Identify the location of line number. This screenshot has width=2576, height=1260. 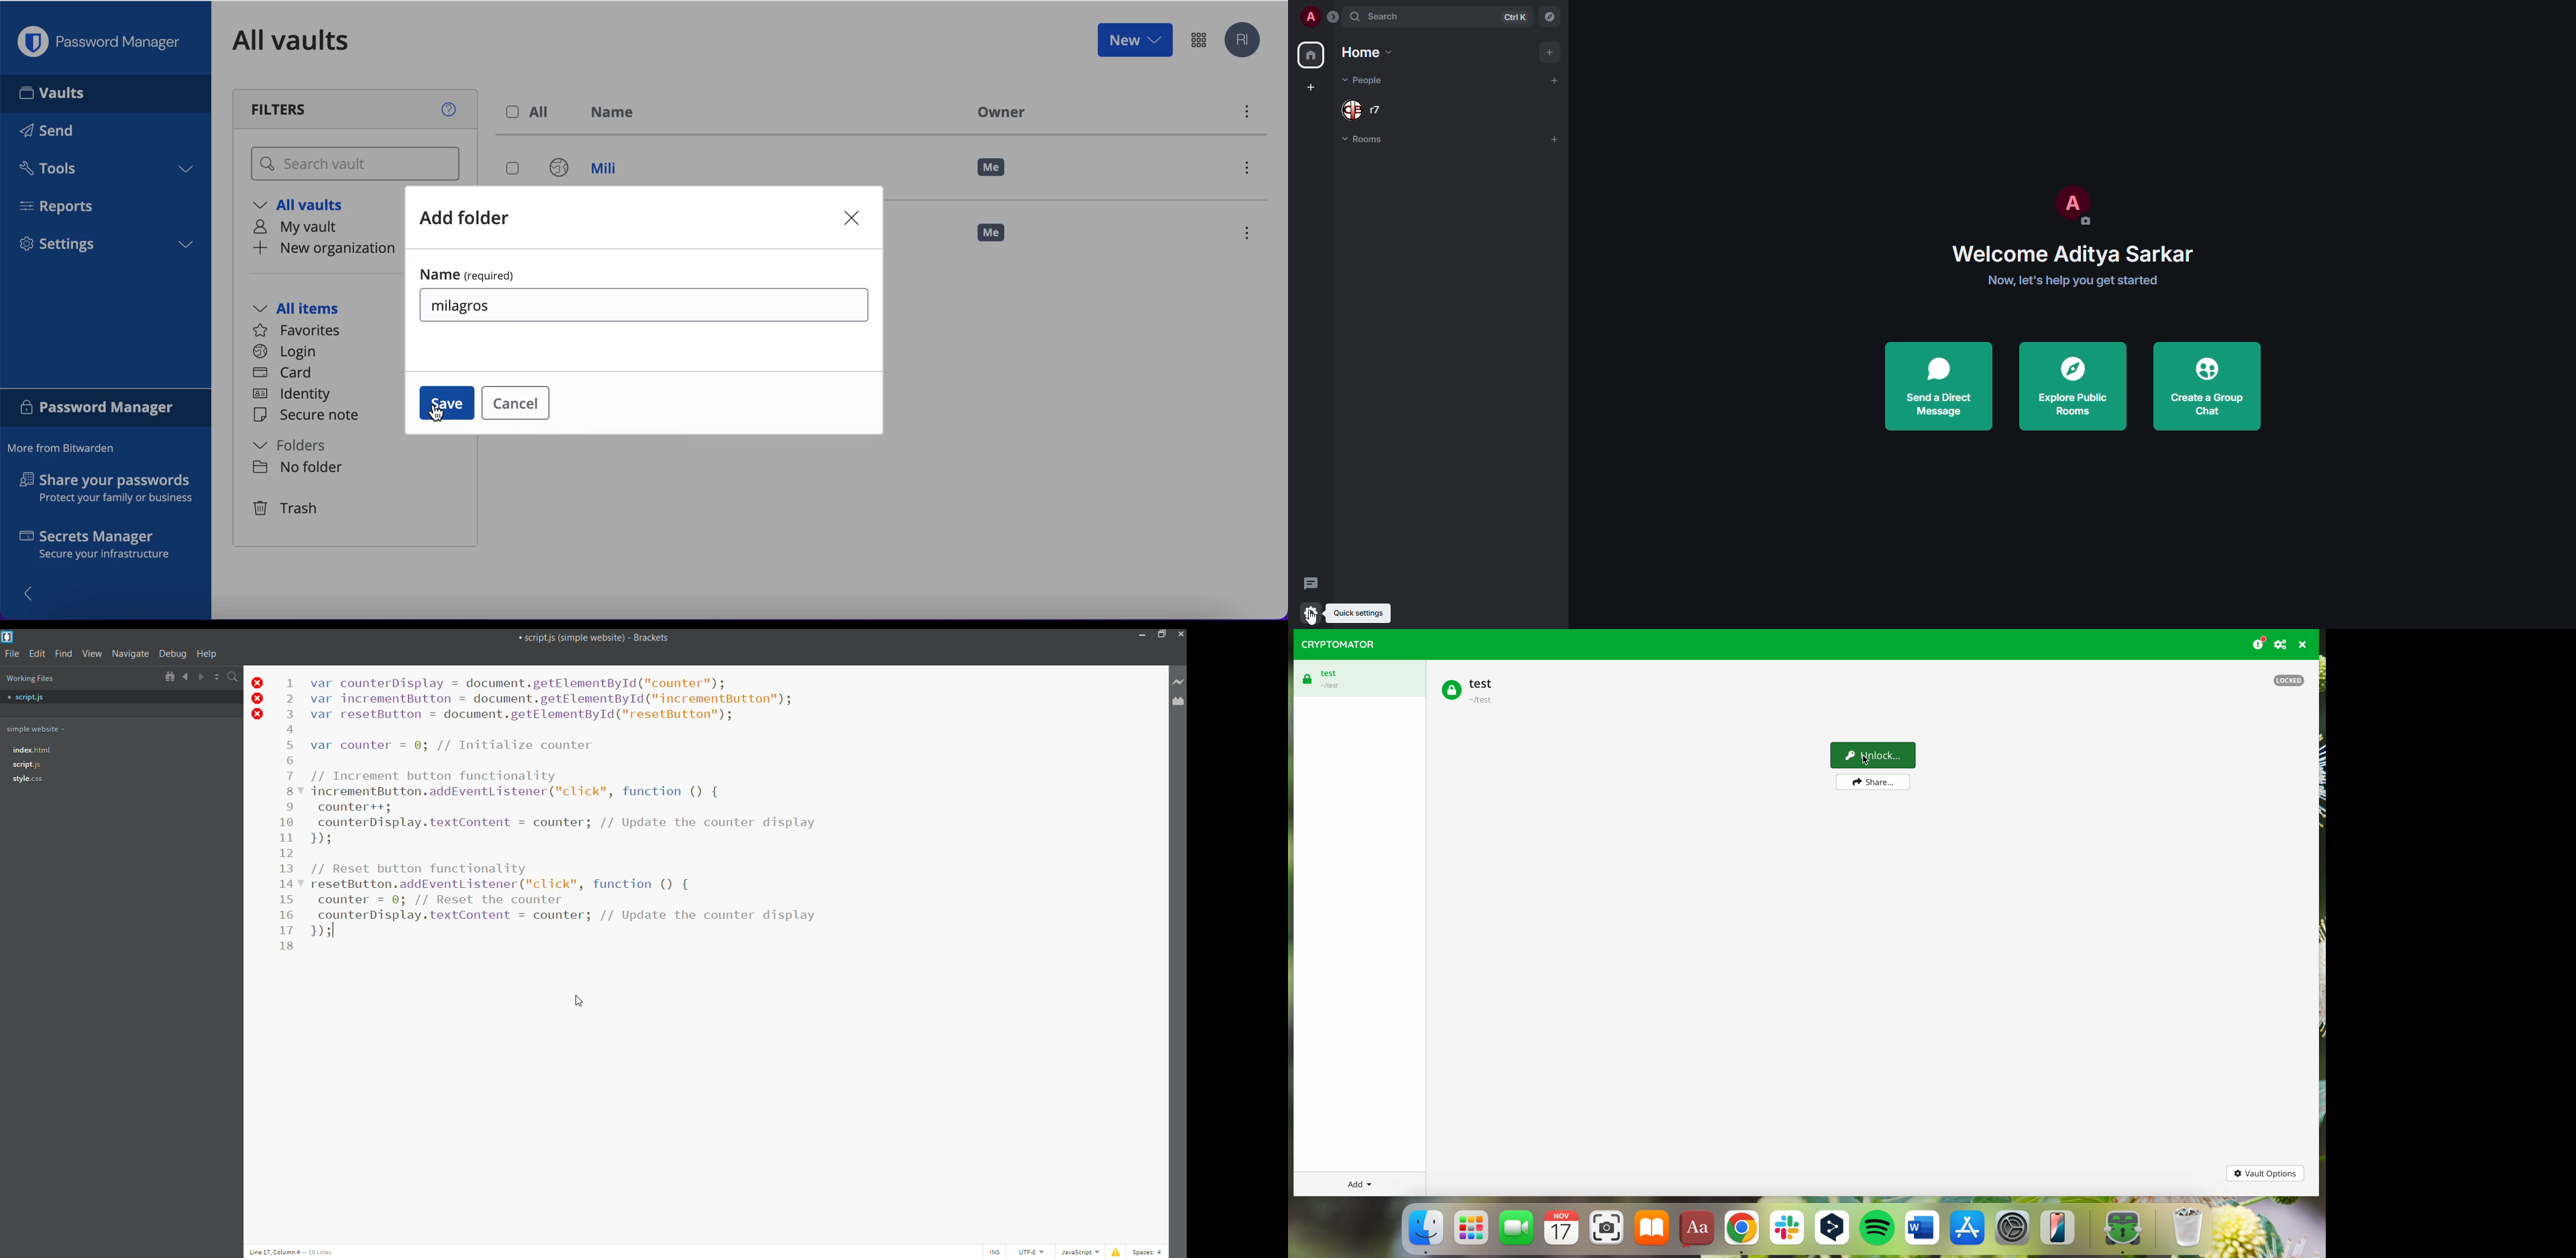
(286, 817).